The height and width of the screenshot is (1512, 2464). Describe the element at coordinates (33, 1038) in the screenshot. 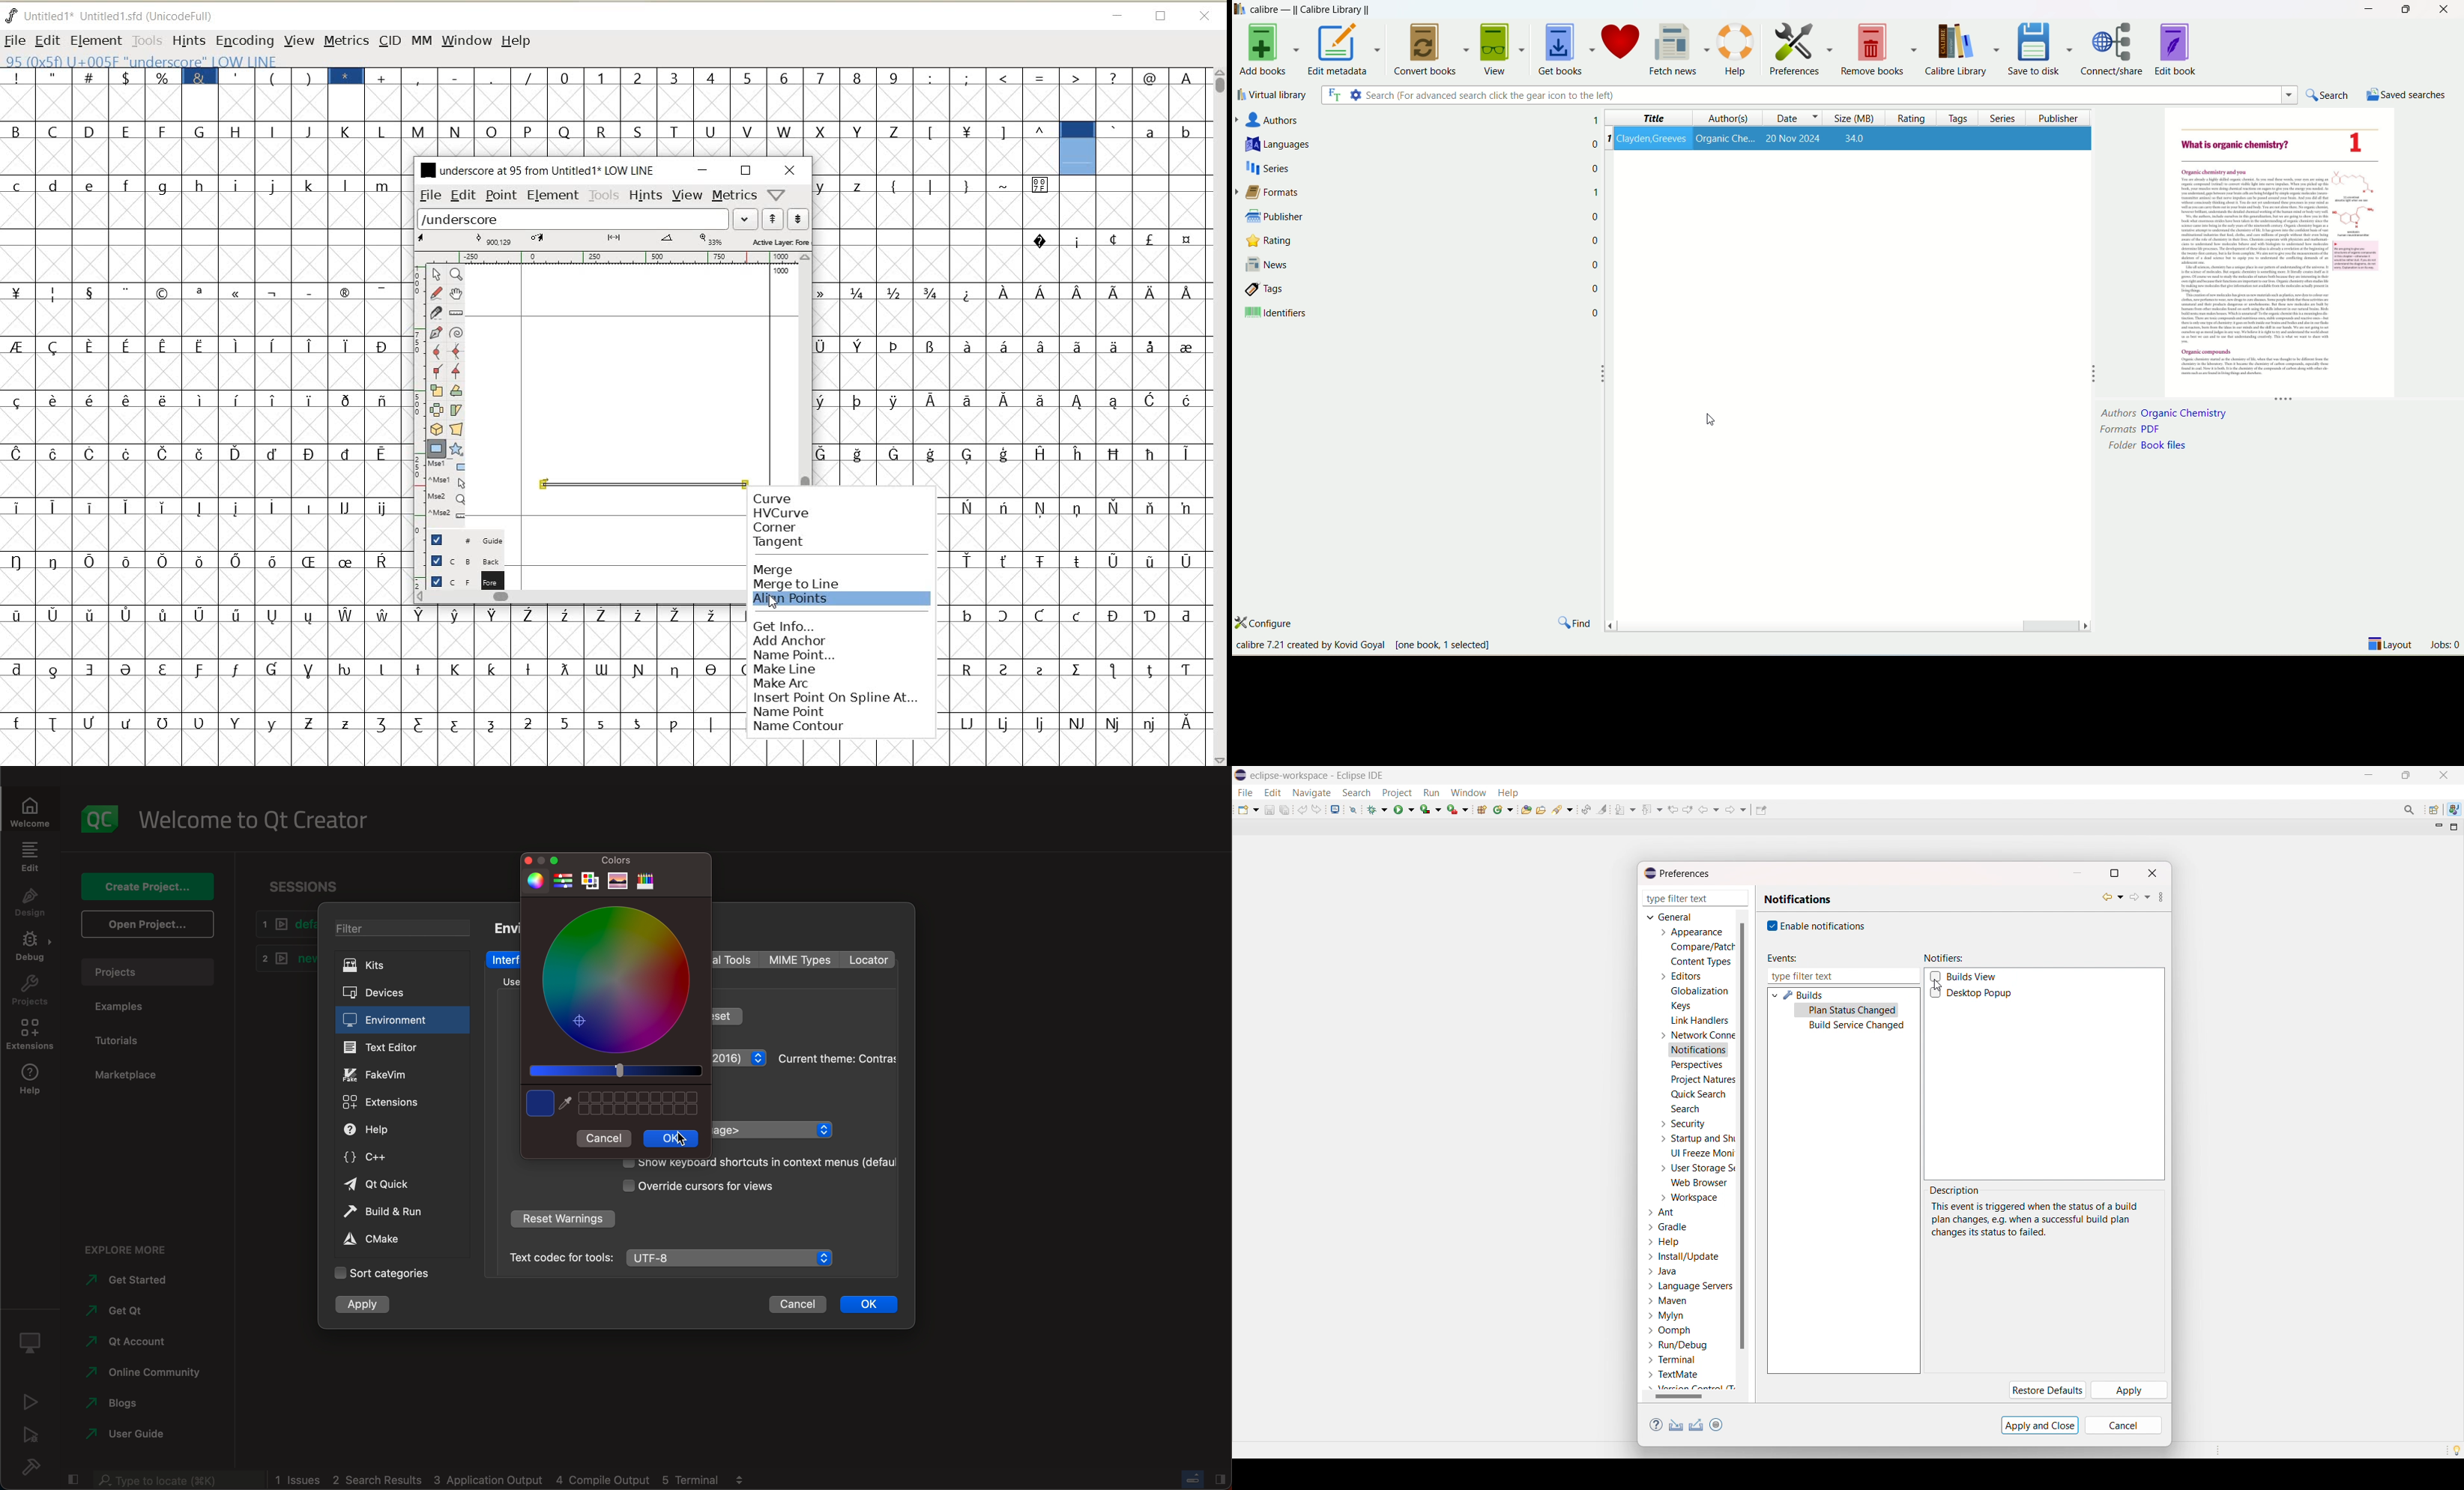

I see `extensions` at that location.